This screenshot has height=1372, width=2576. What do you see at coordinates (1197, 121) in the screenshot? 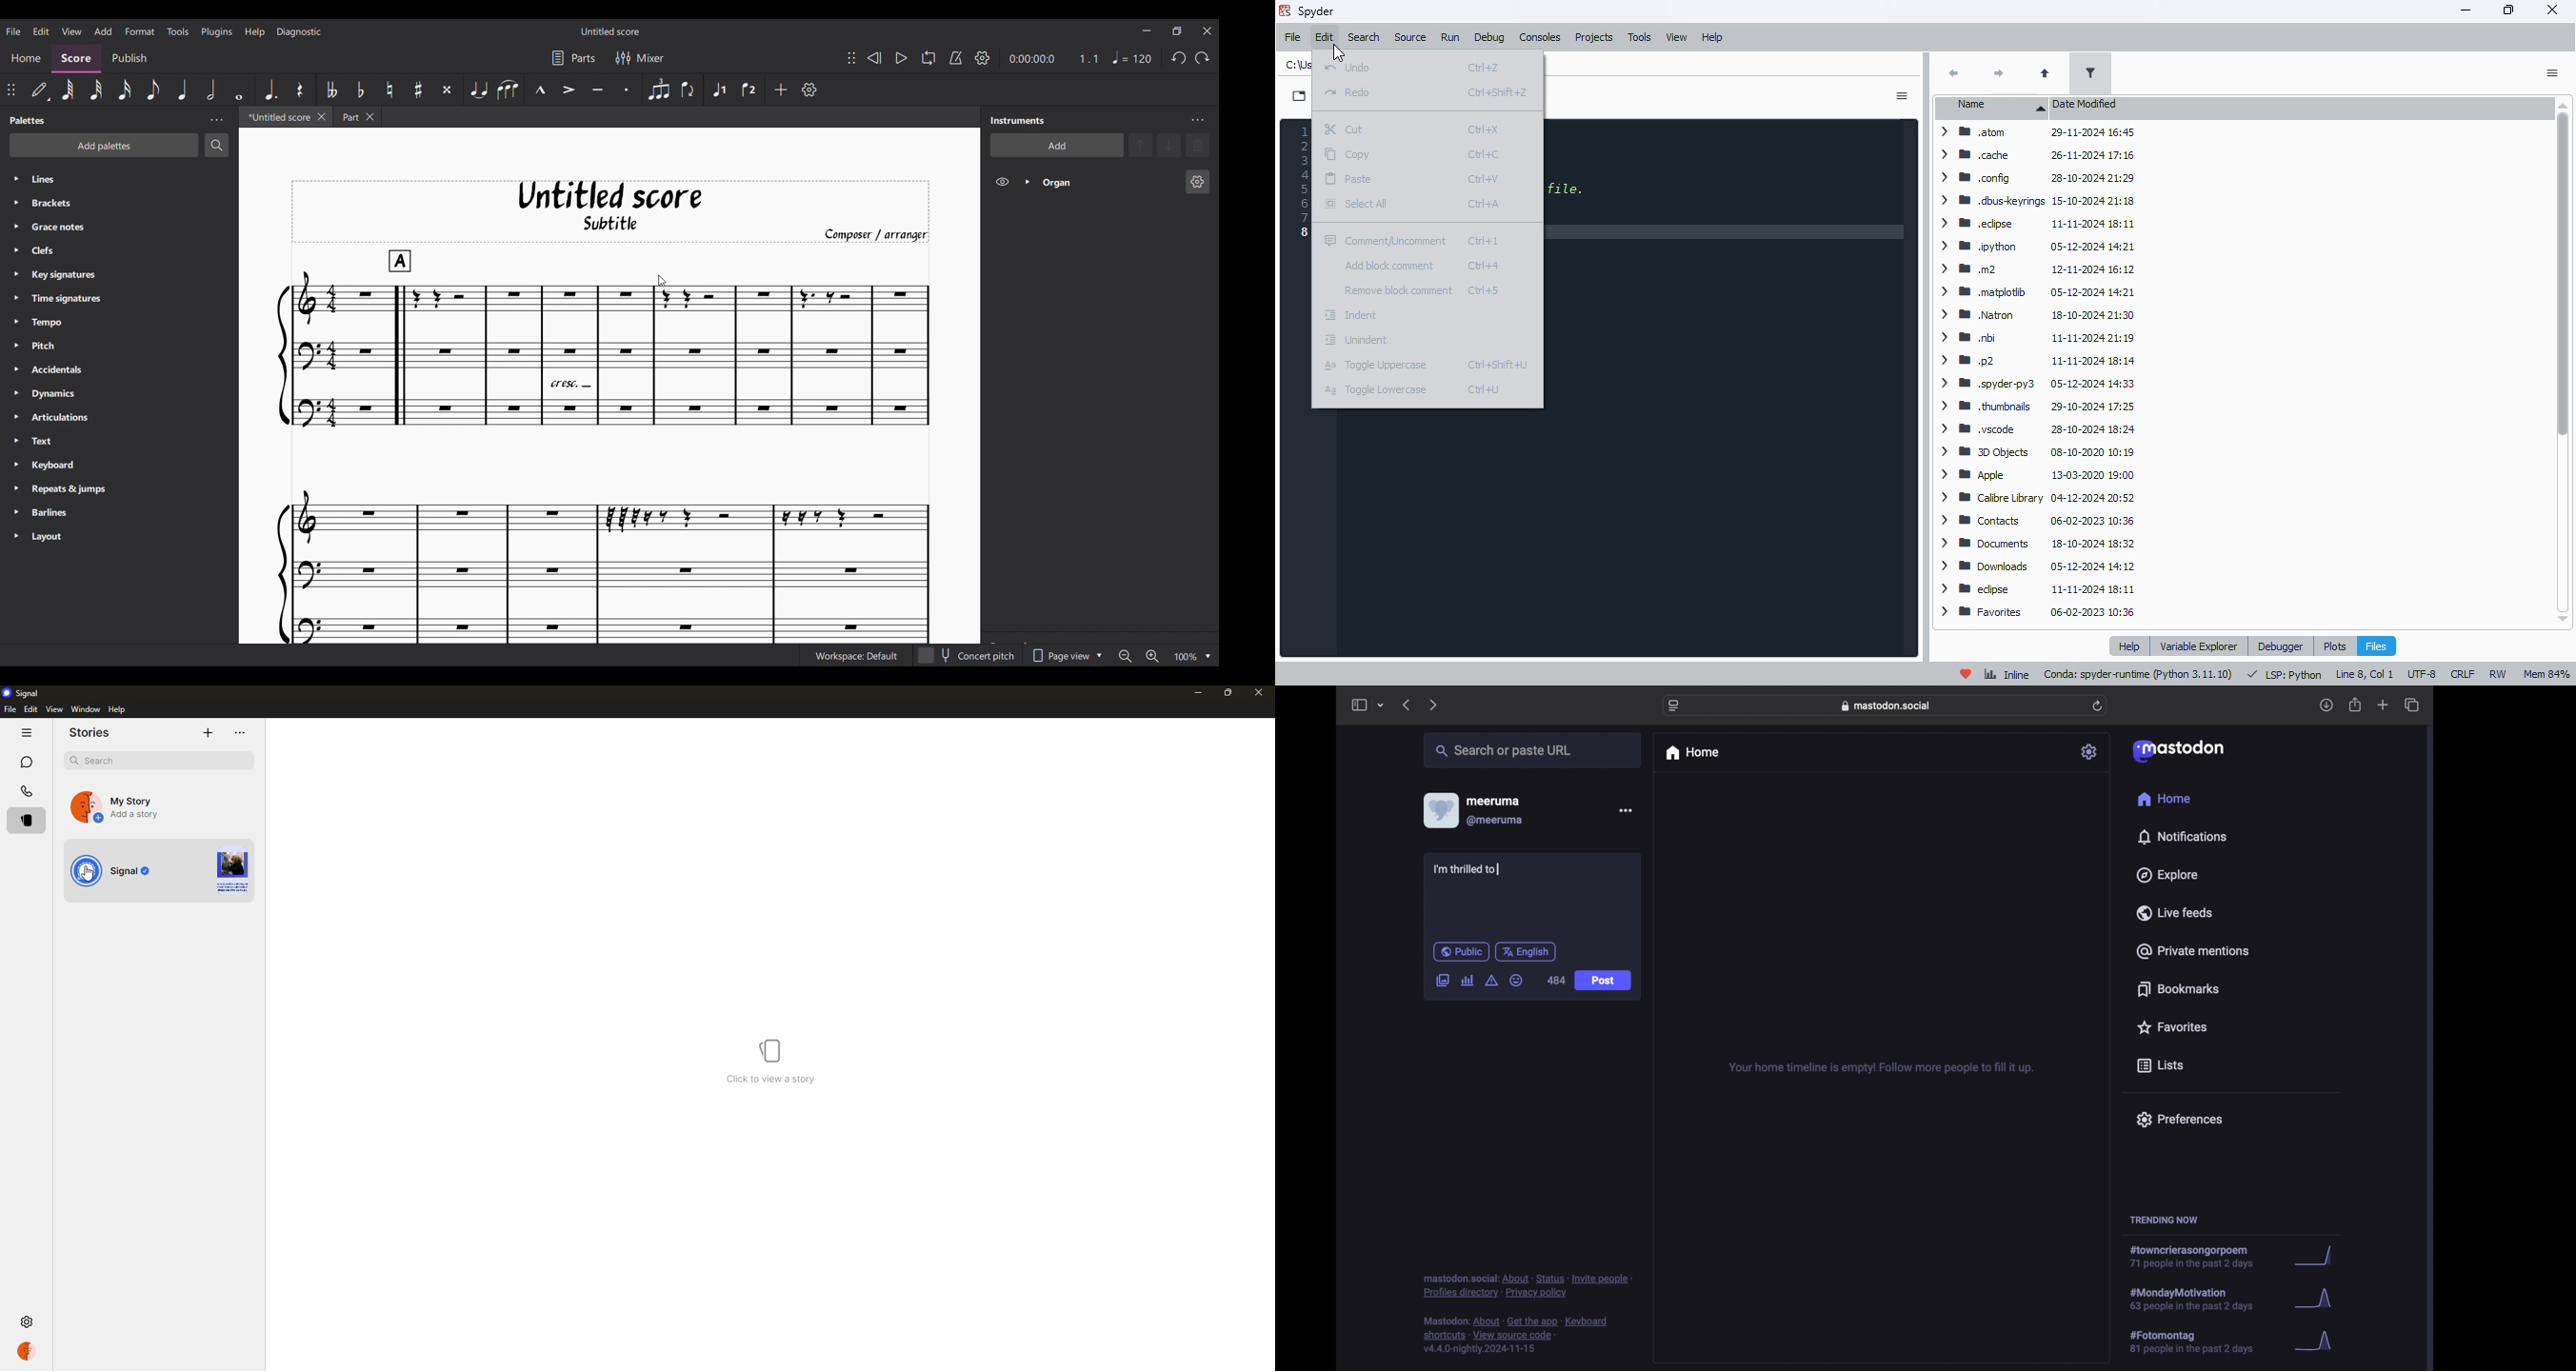
I see `Instrument panel settings` at bounding box center [1197, 121].